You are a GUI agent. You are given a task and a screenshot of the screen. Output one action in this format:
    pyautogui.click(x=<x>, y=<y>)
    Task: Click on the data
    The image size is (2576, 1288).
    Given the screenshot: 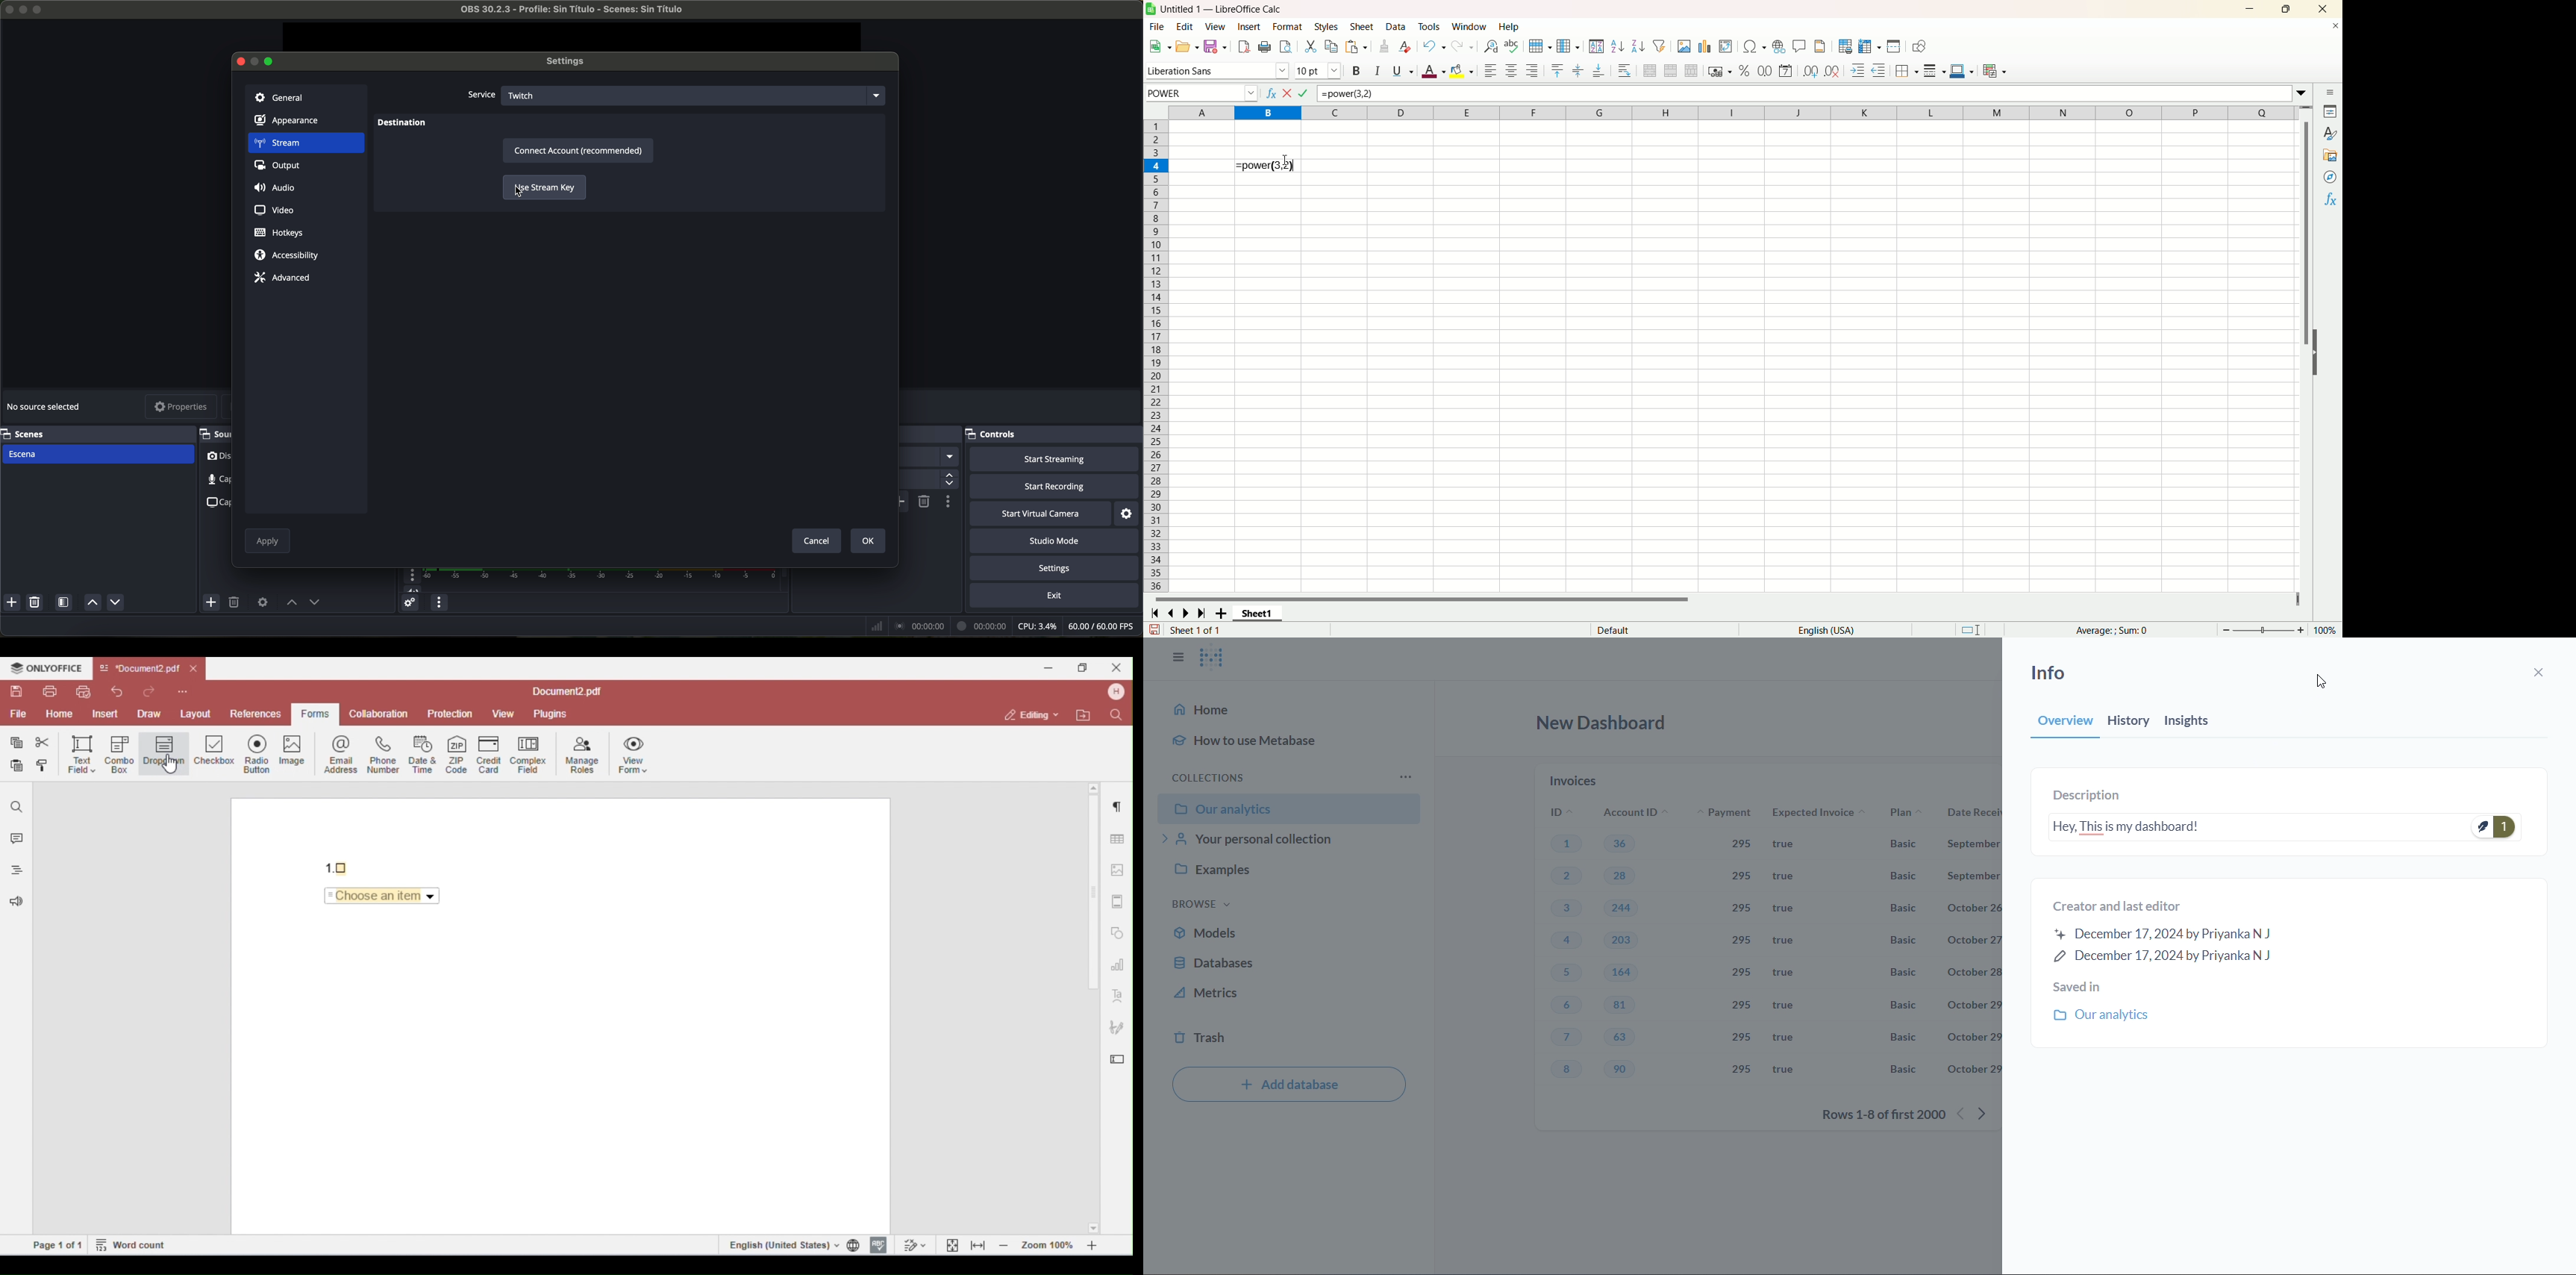 What is the action you would take?
    pyautogui.click(x=1398, y=27)
    